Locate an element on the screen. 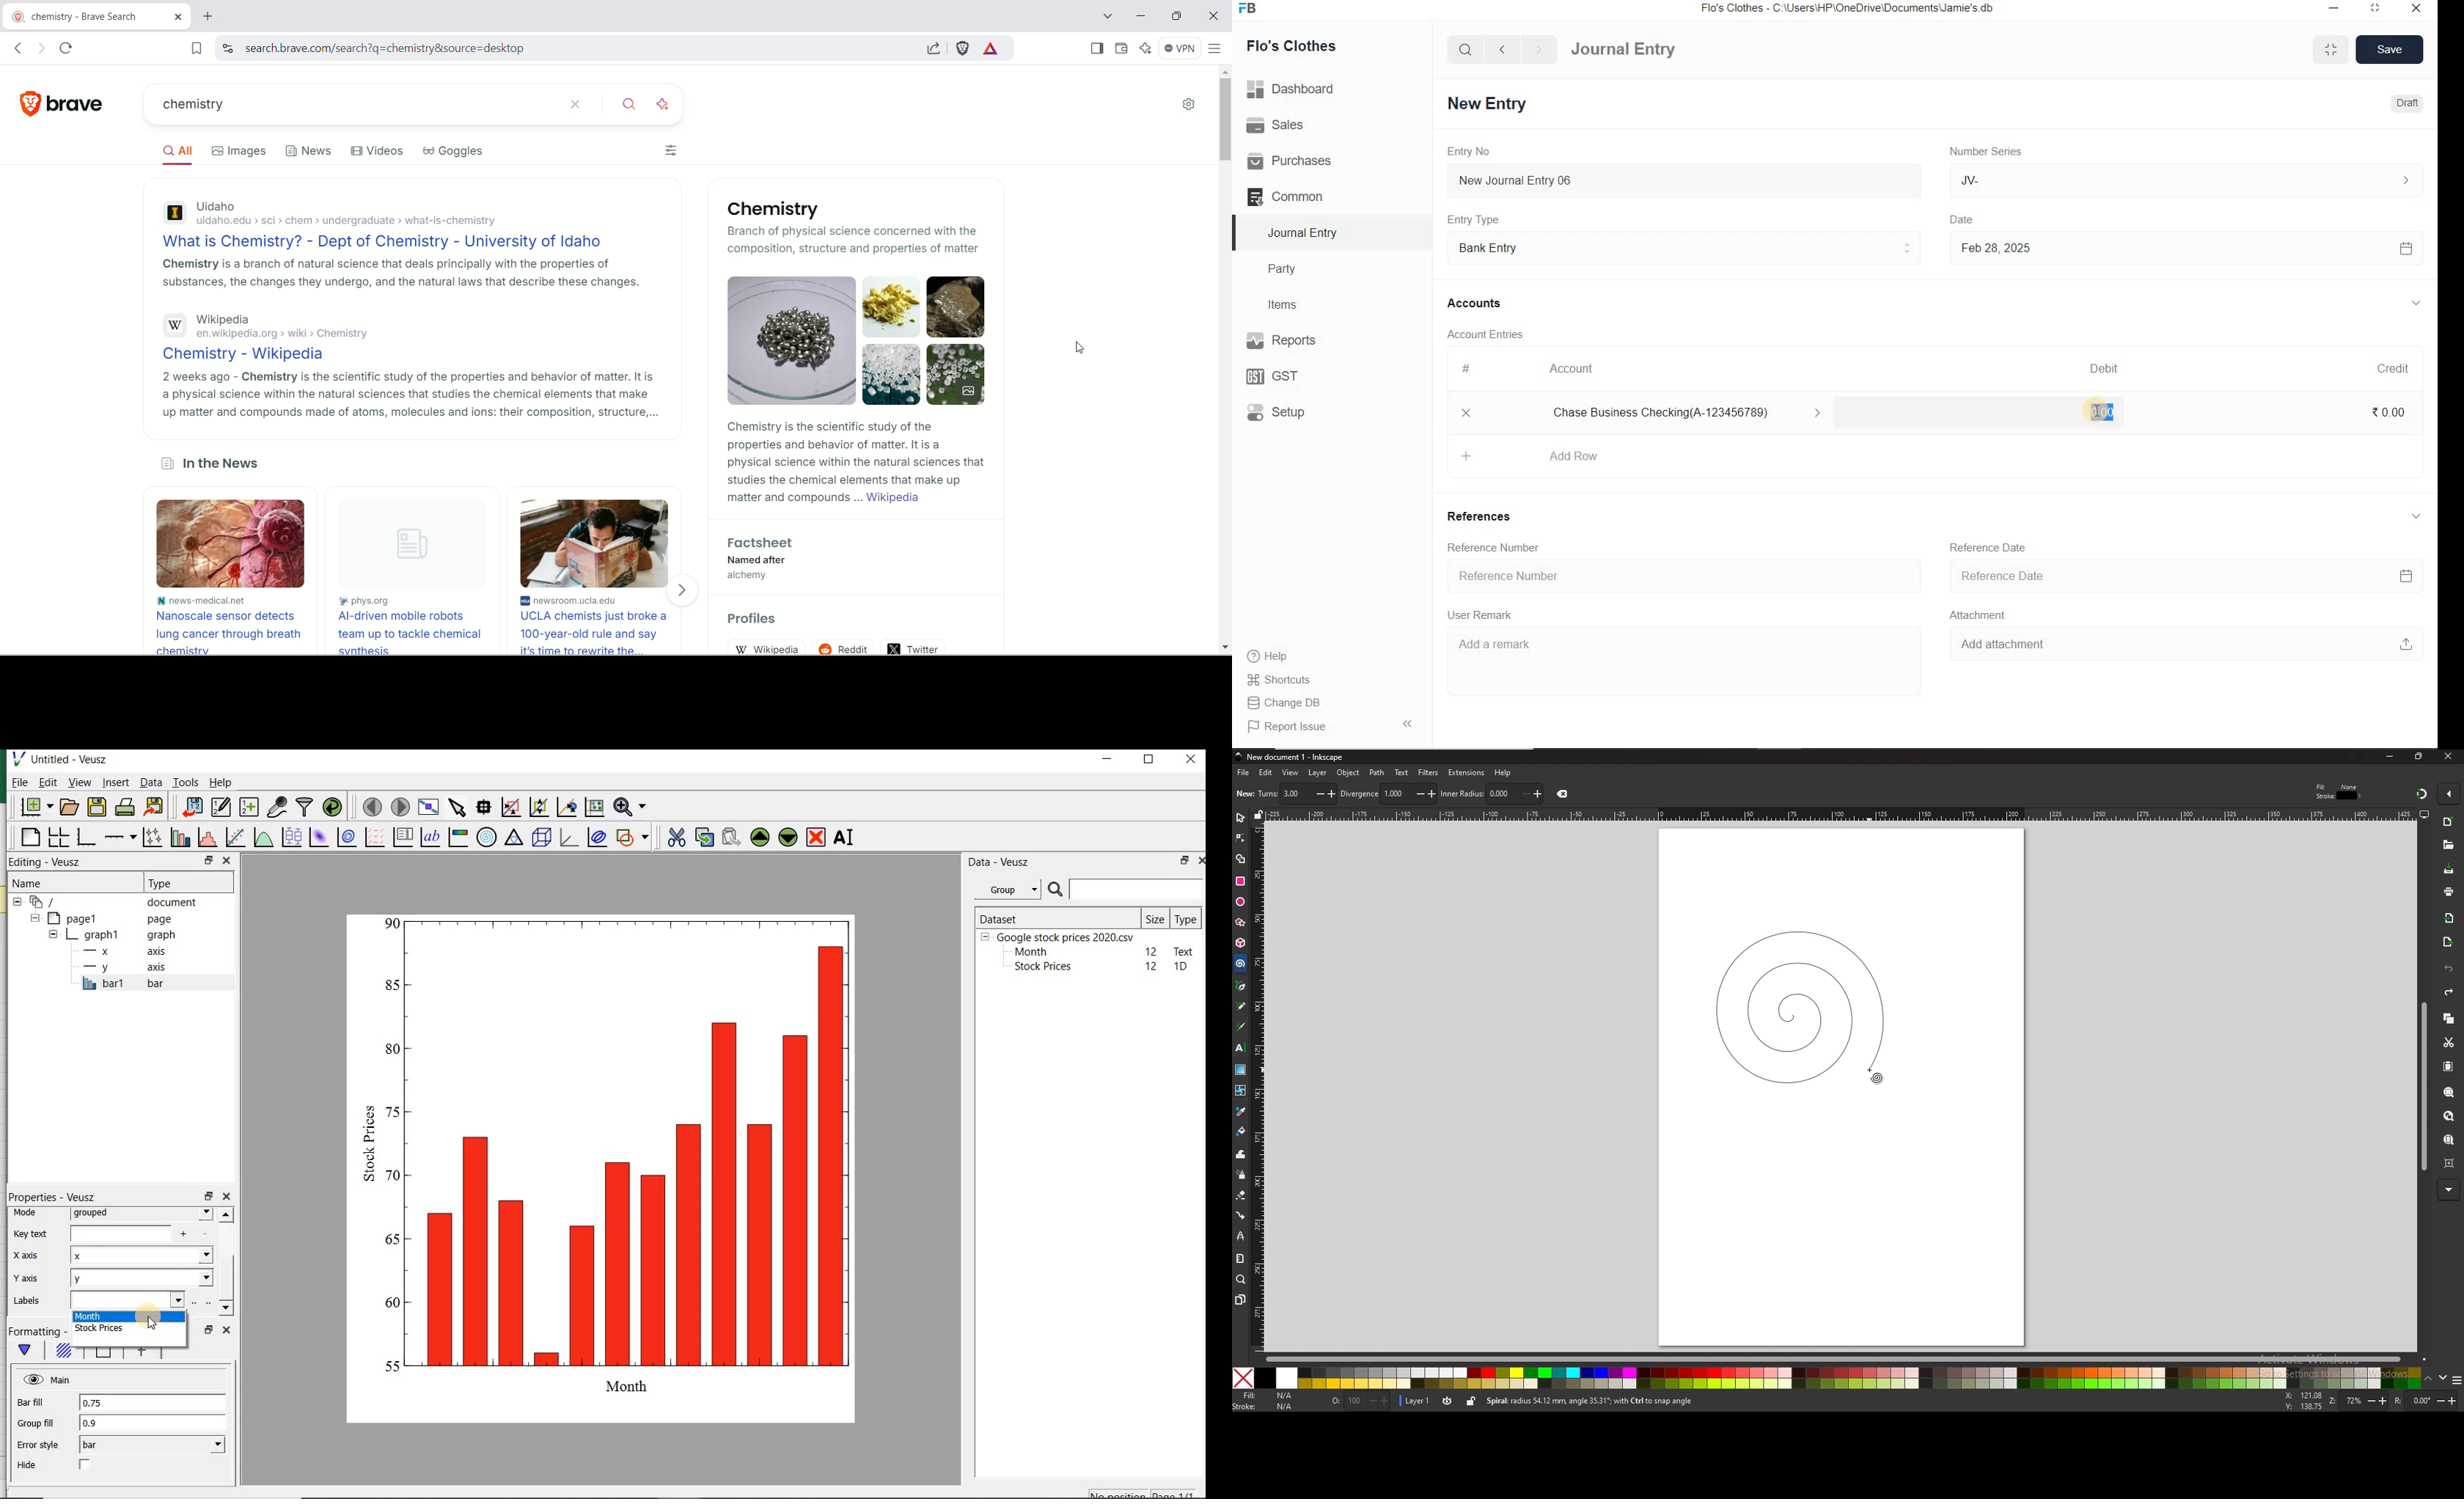 This screenshot has width=2464, height=1512. Setup is located at coordinates (1290, 411).